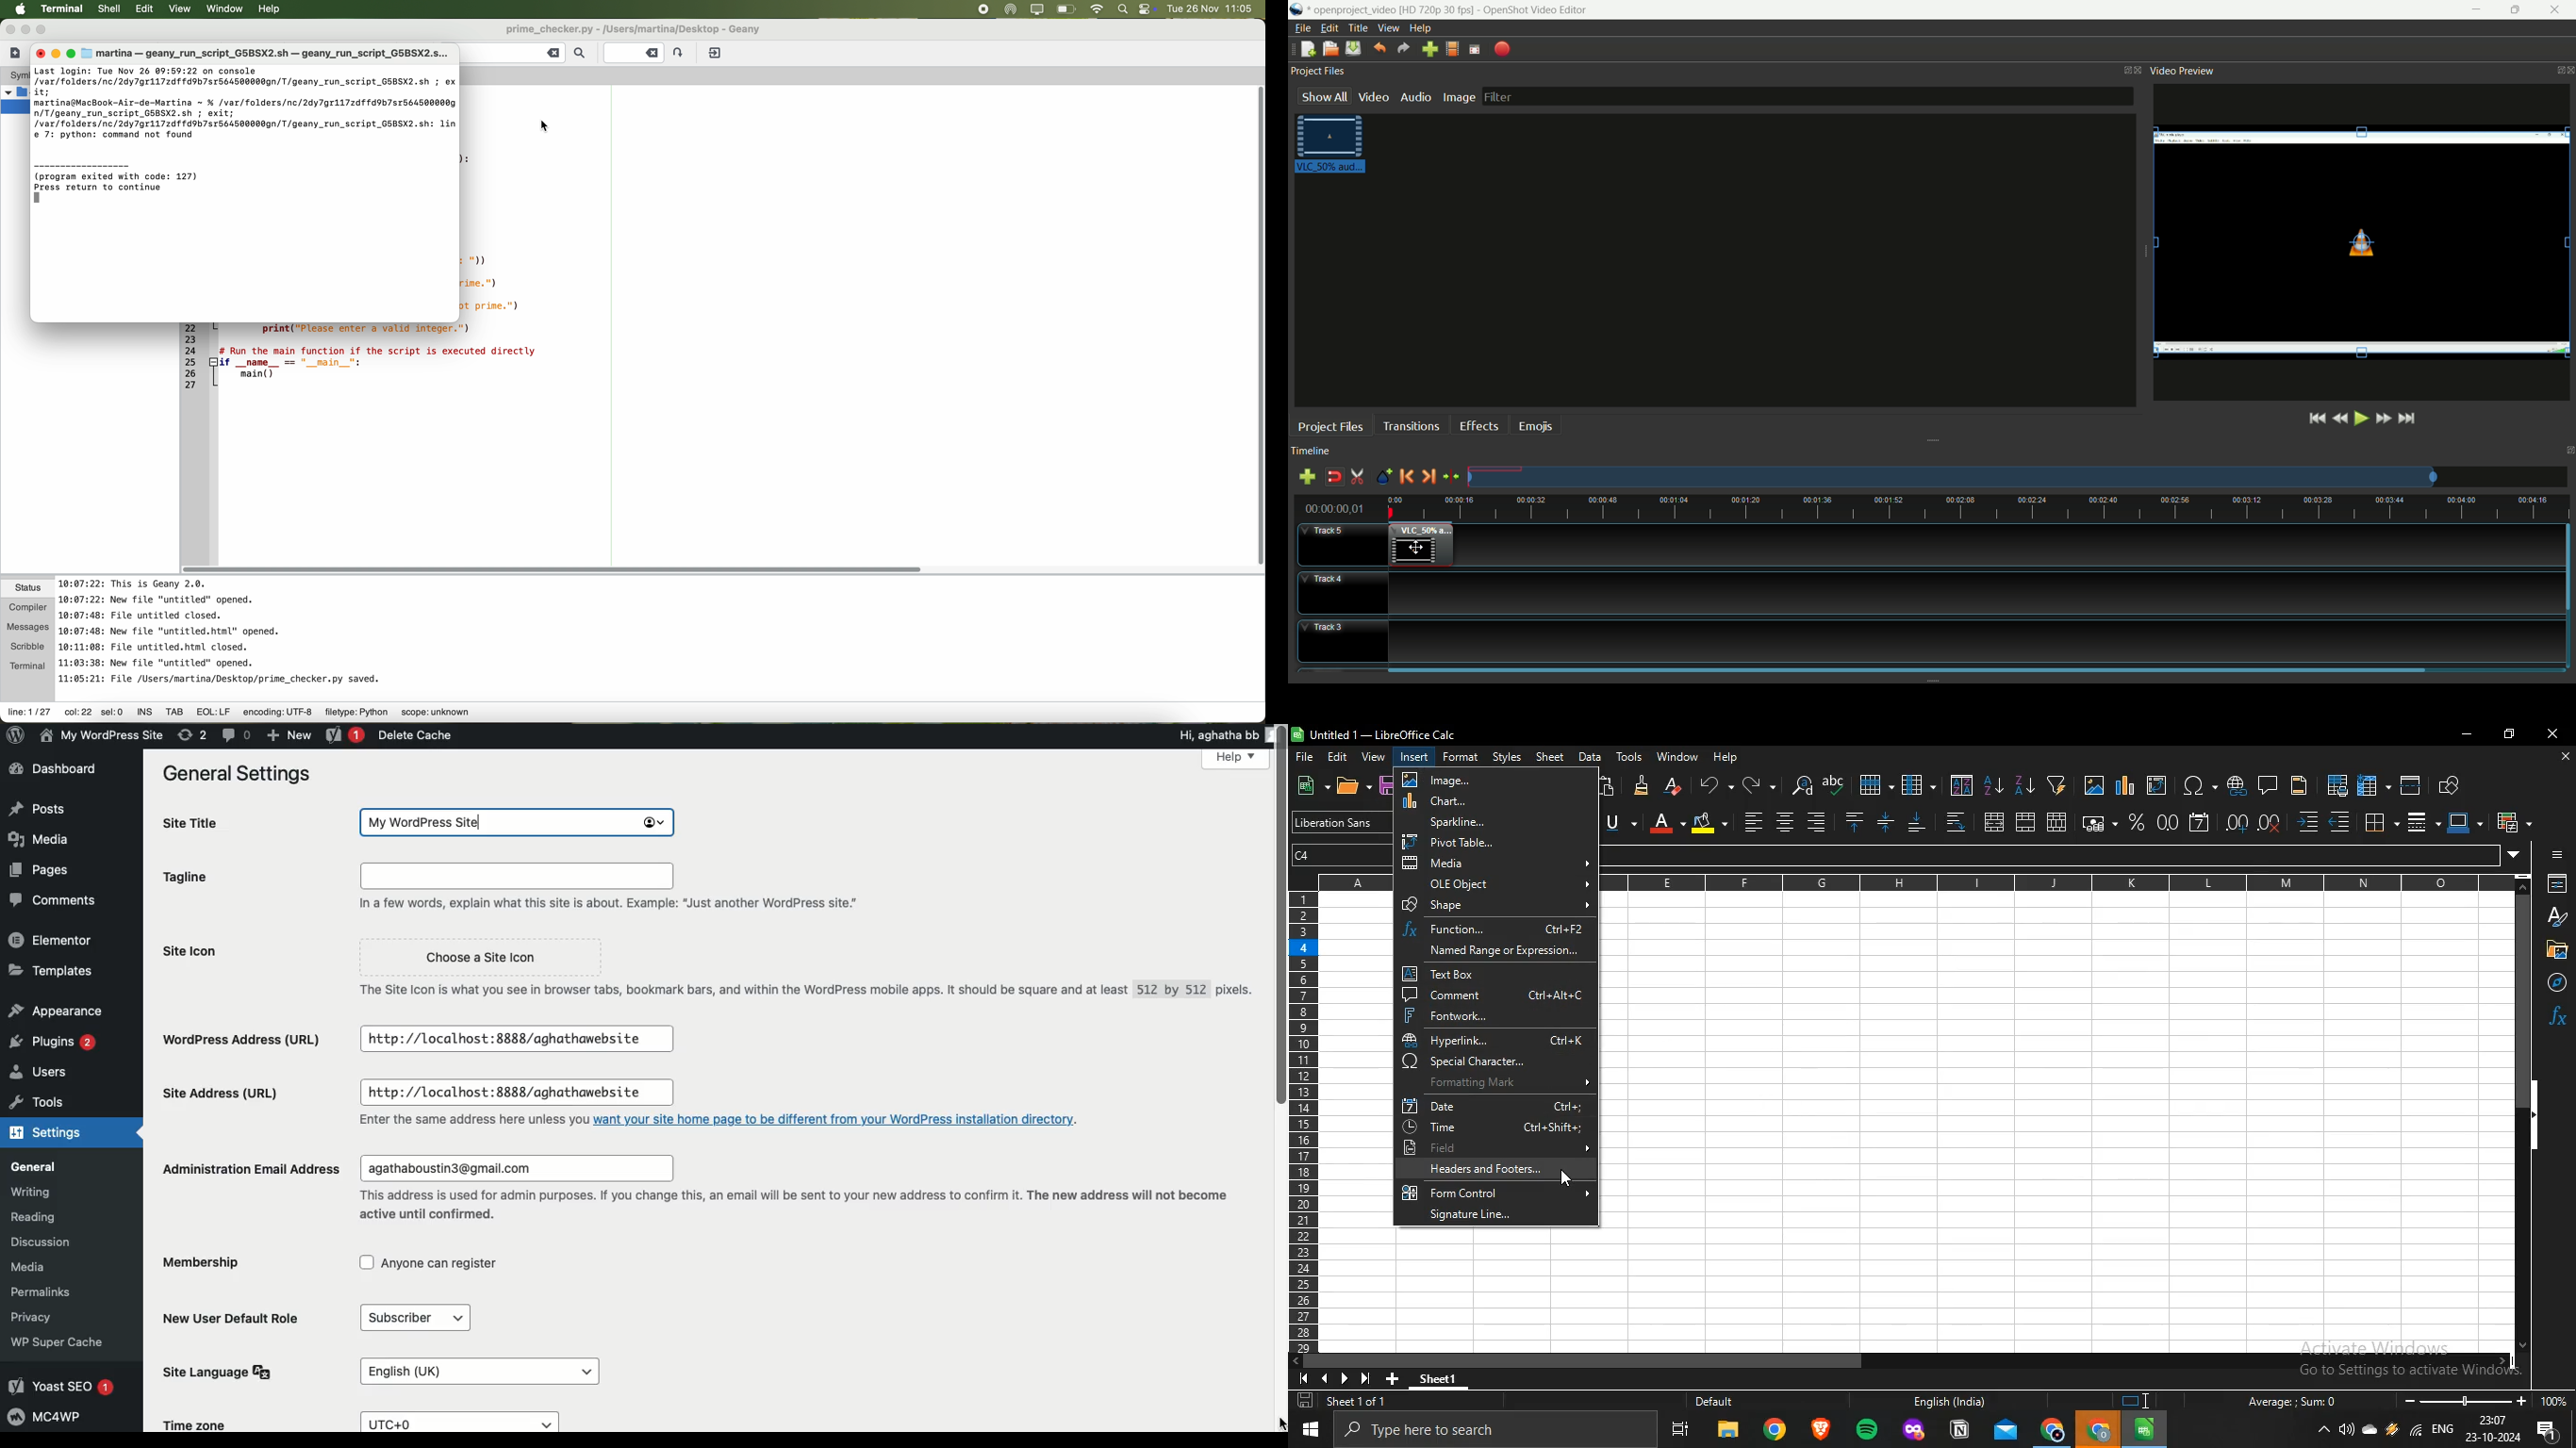 The height and width of the screenshot is (1456, 2576). What do you see at coordinates (2392, 1435) in the screenshot?
I see `winamp agent` at bounding box center [2392, 1435].